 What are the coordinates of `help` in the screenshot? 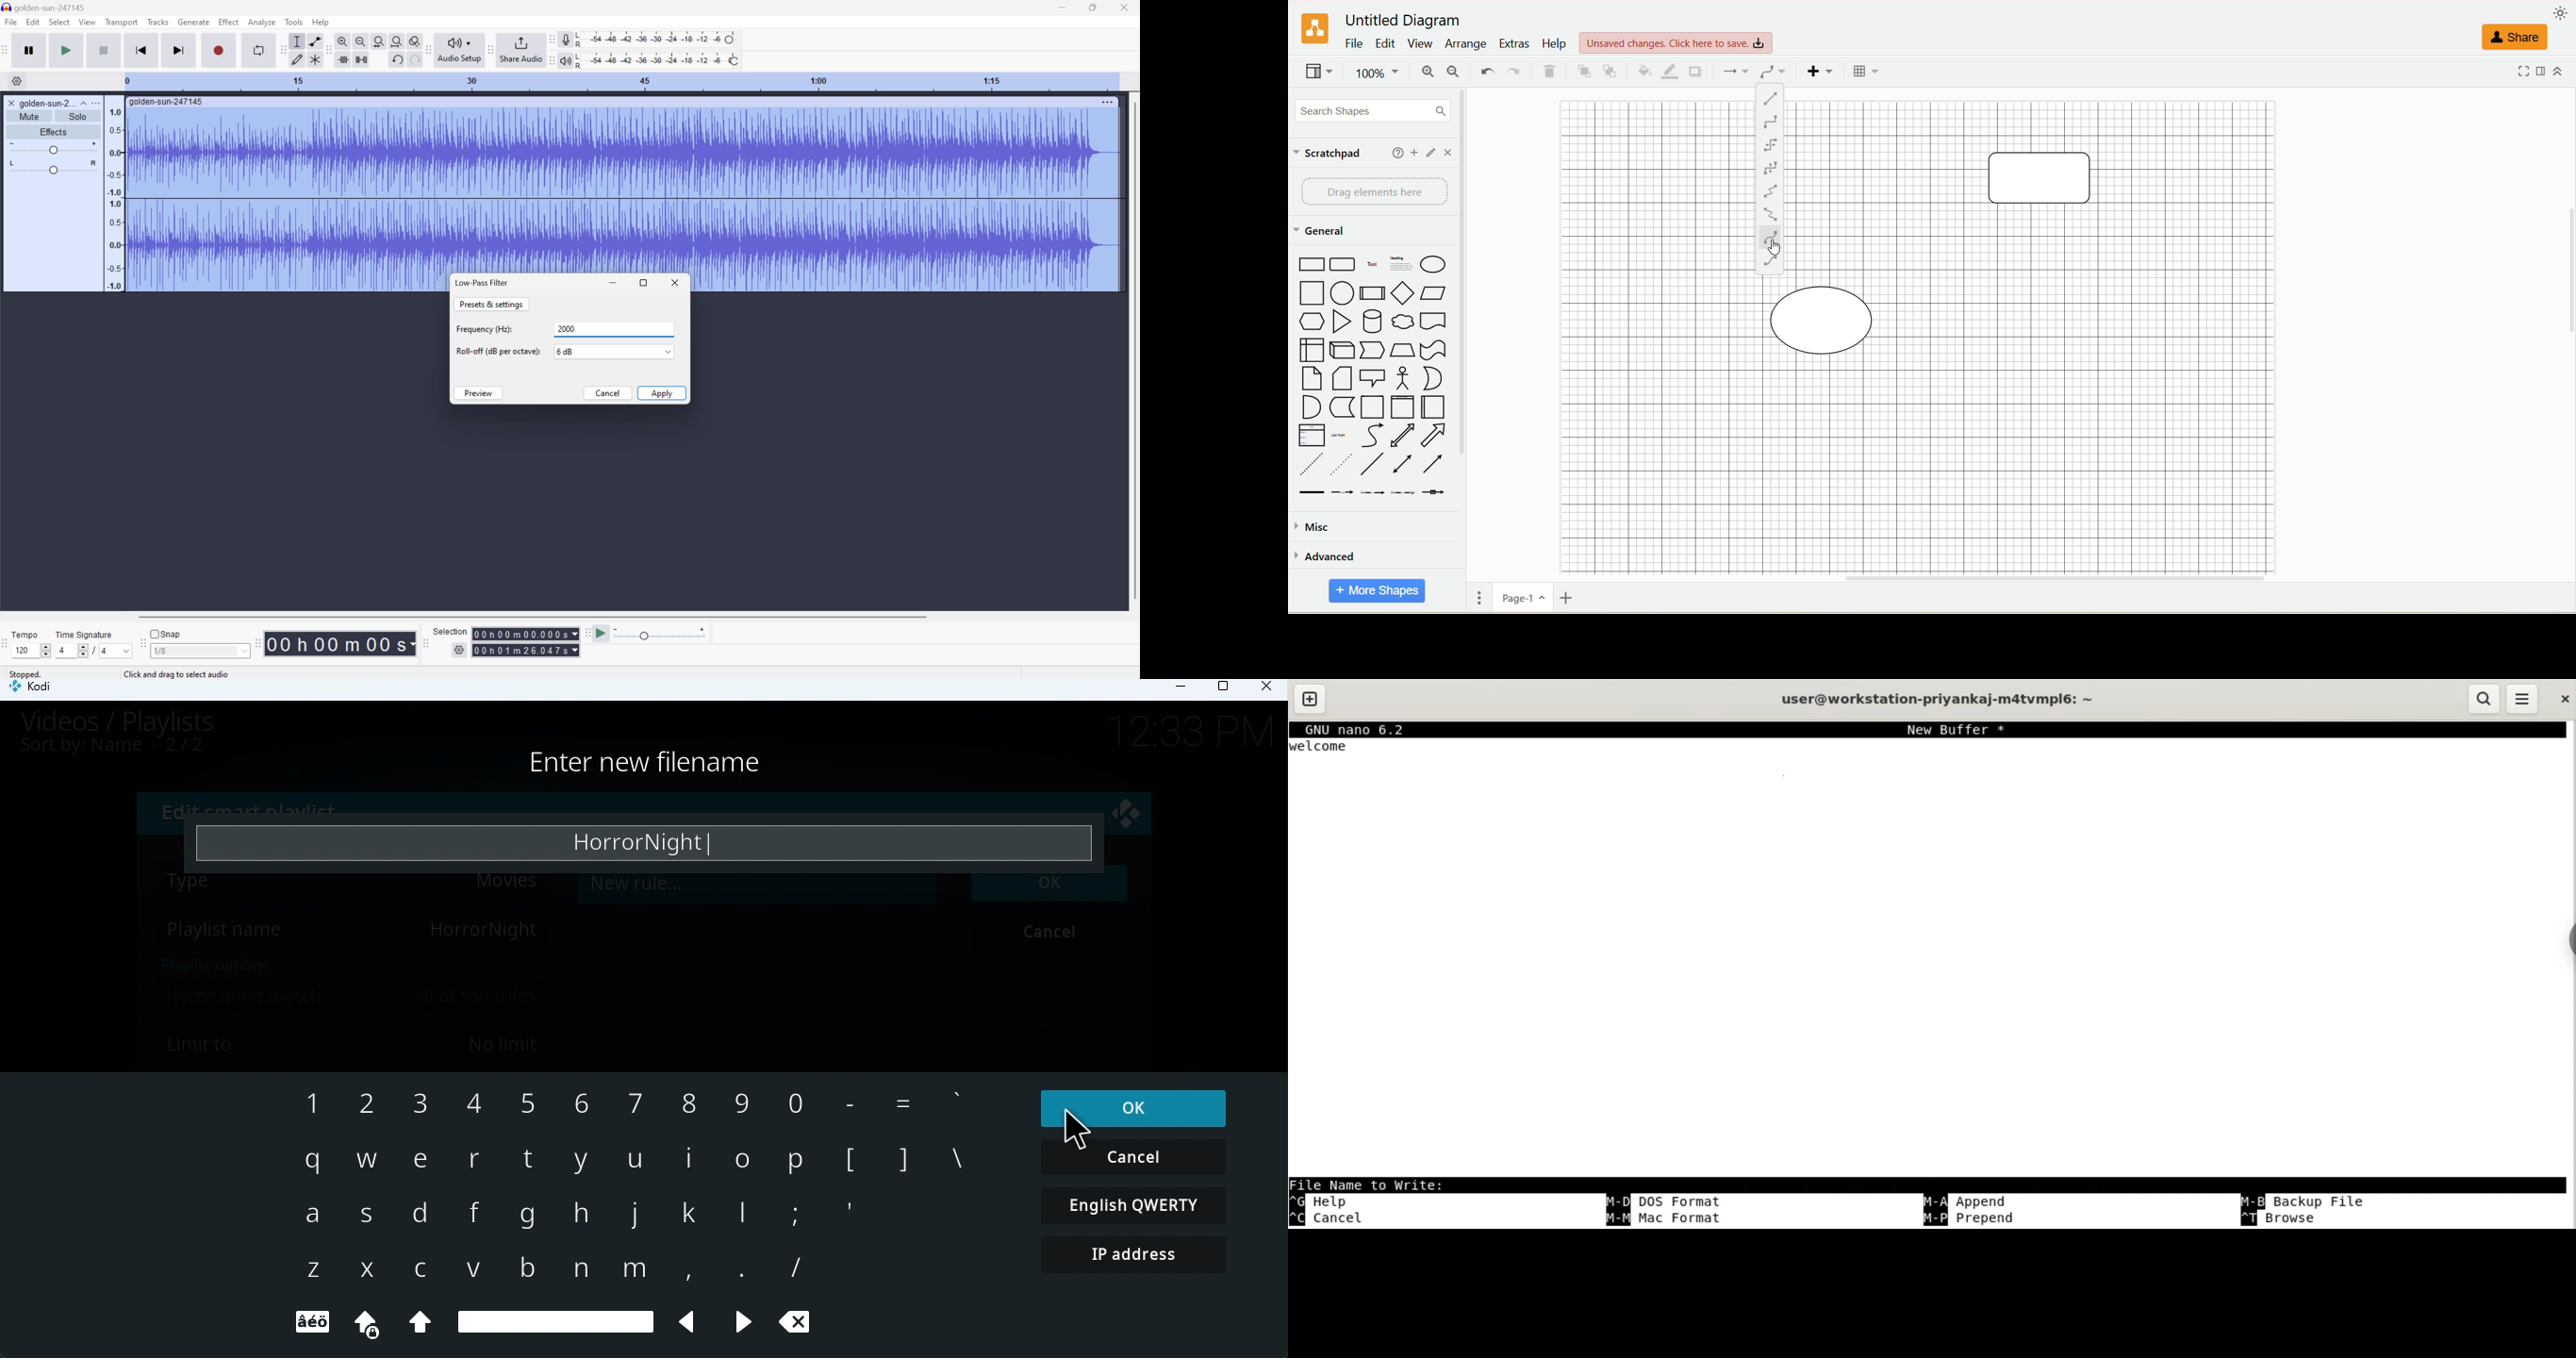 It's located at (1555, 44).